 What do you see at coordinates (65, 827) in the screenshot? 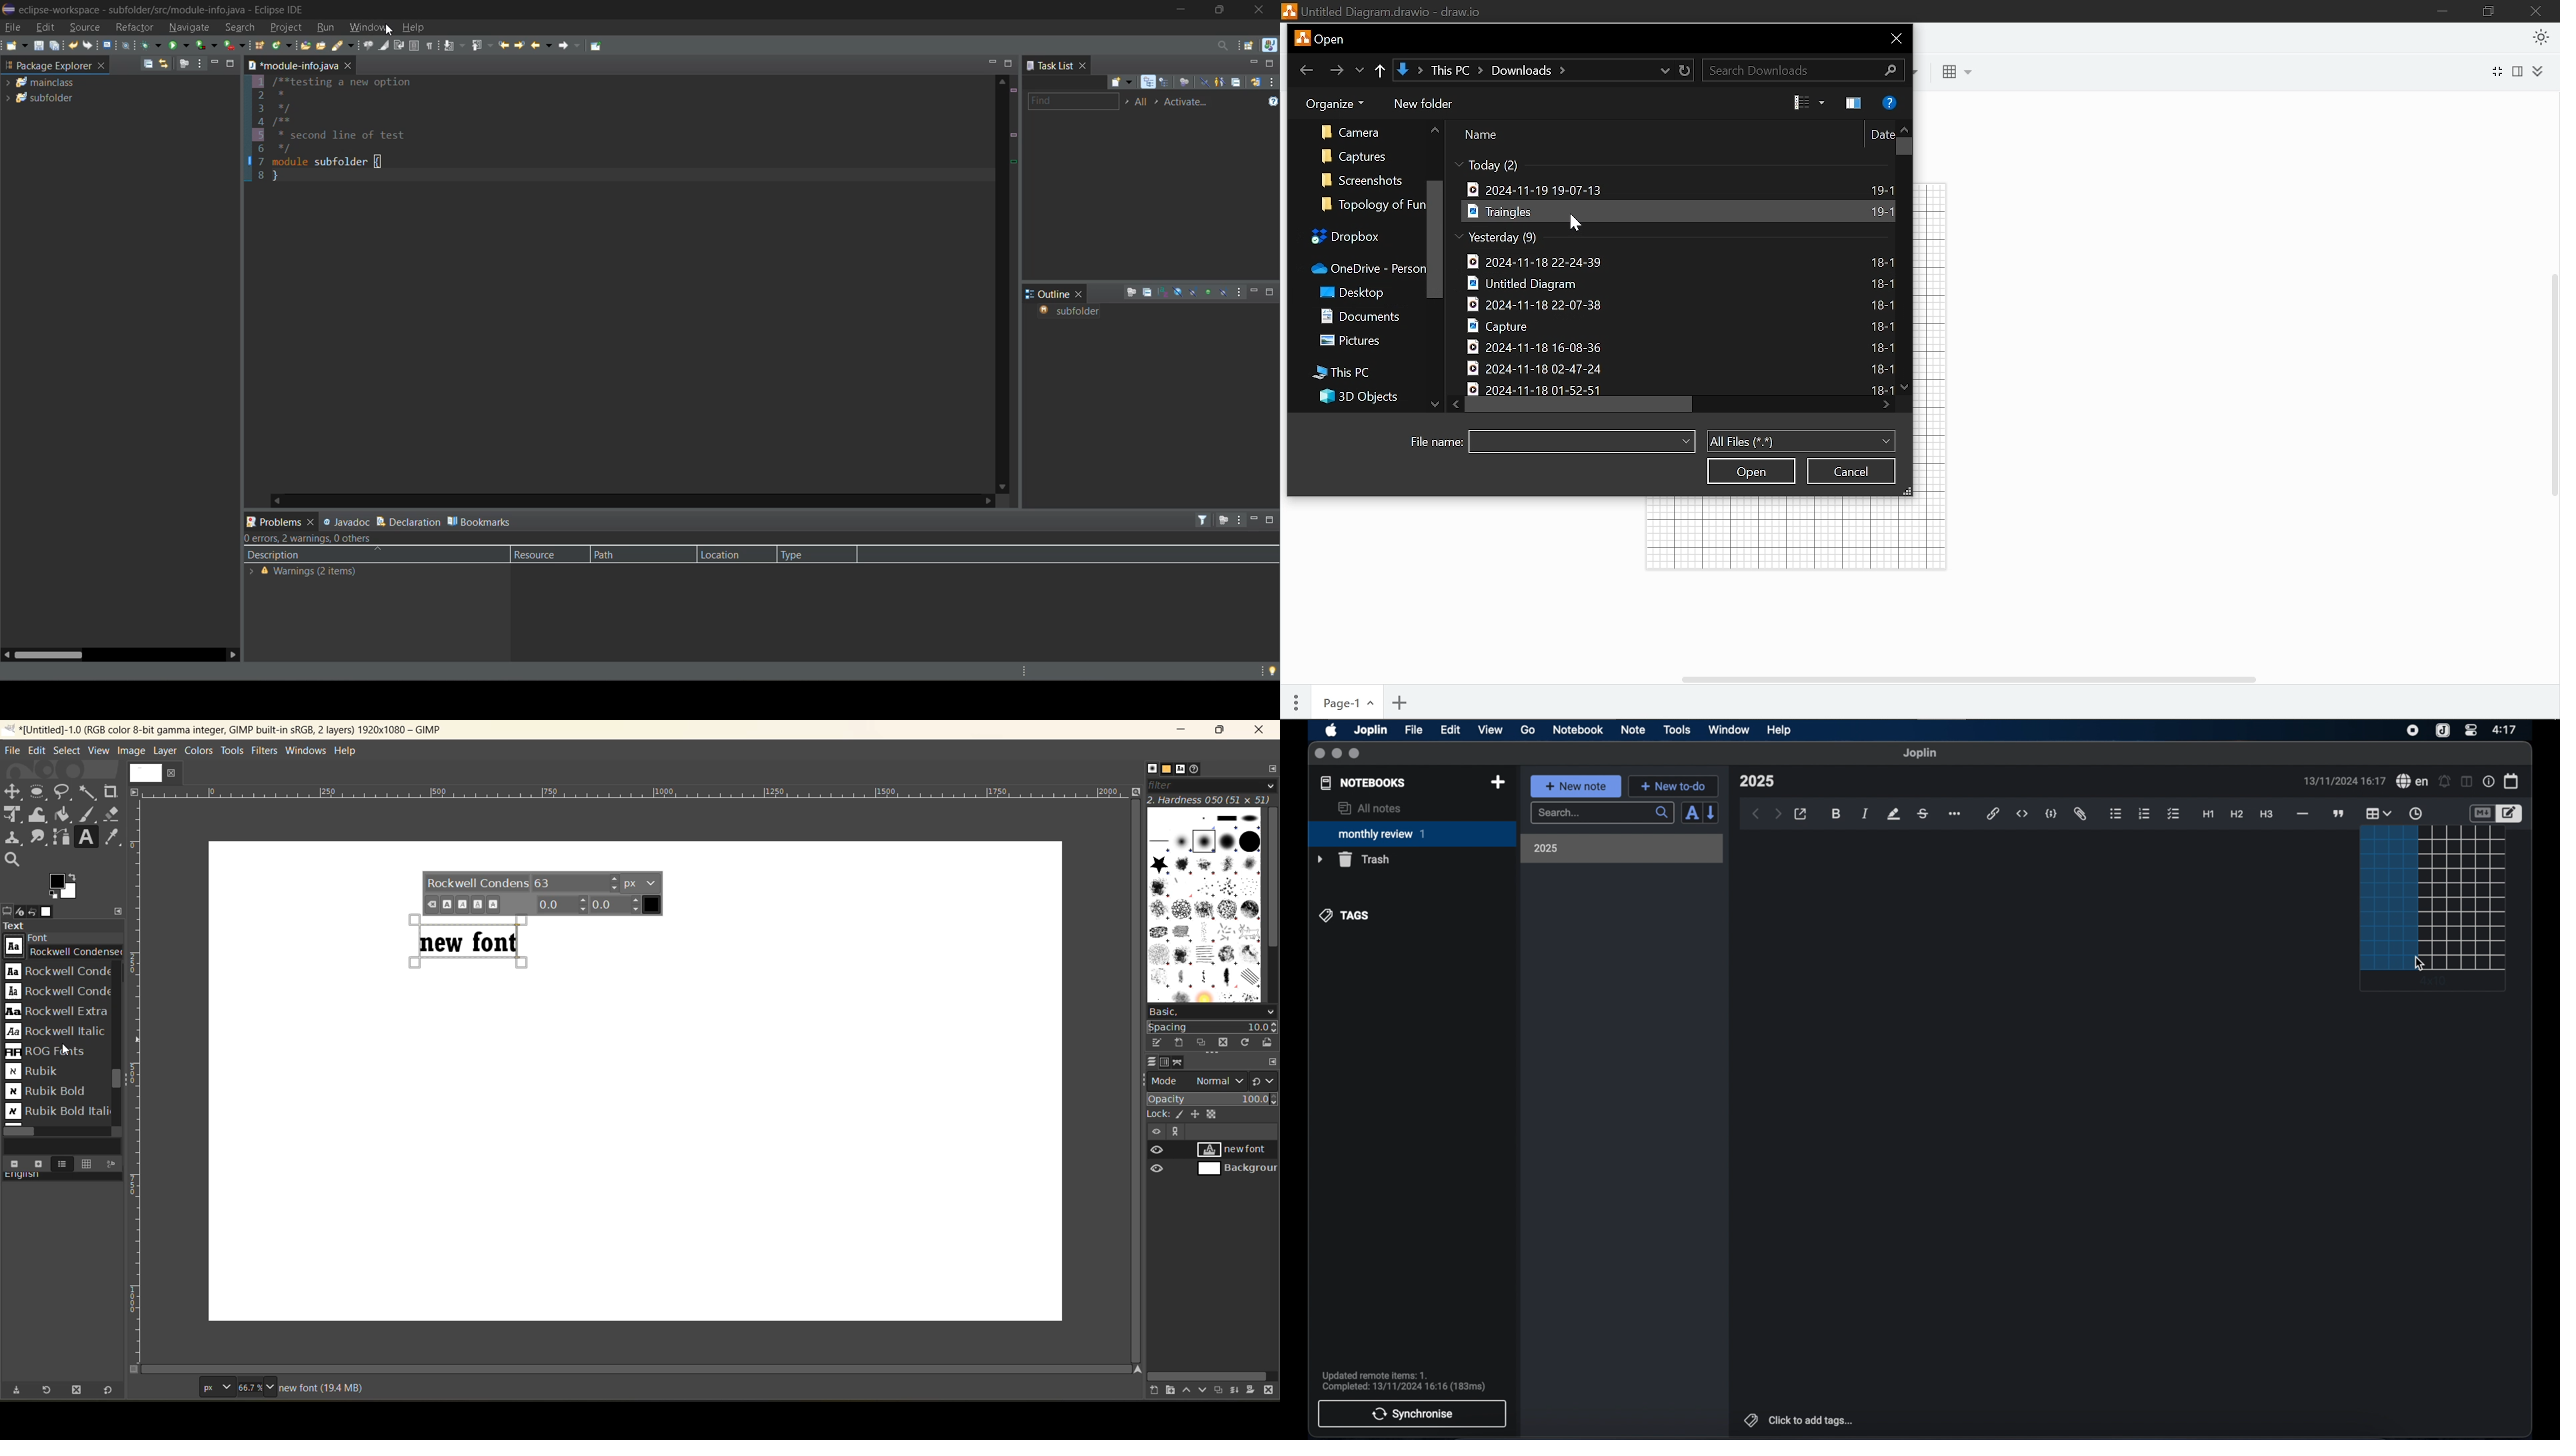
I see `tools` at bounding box center [65, 827].